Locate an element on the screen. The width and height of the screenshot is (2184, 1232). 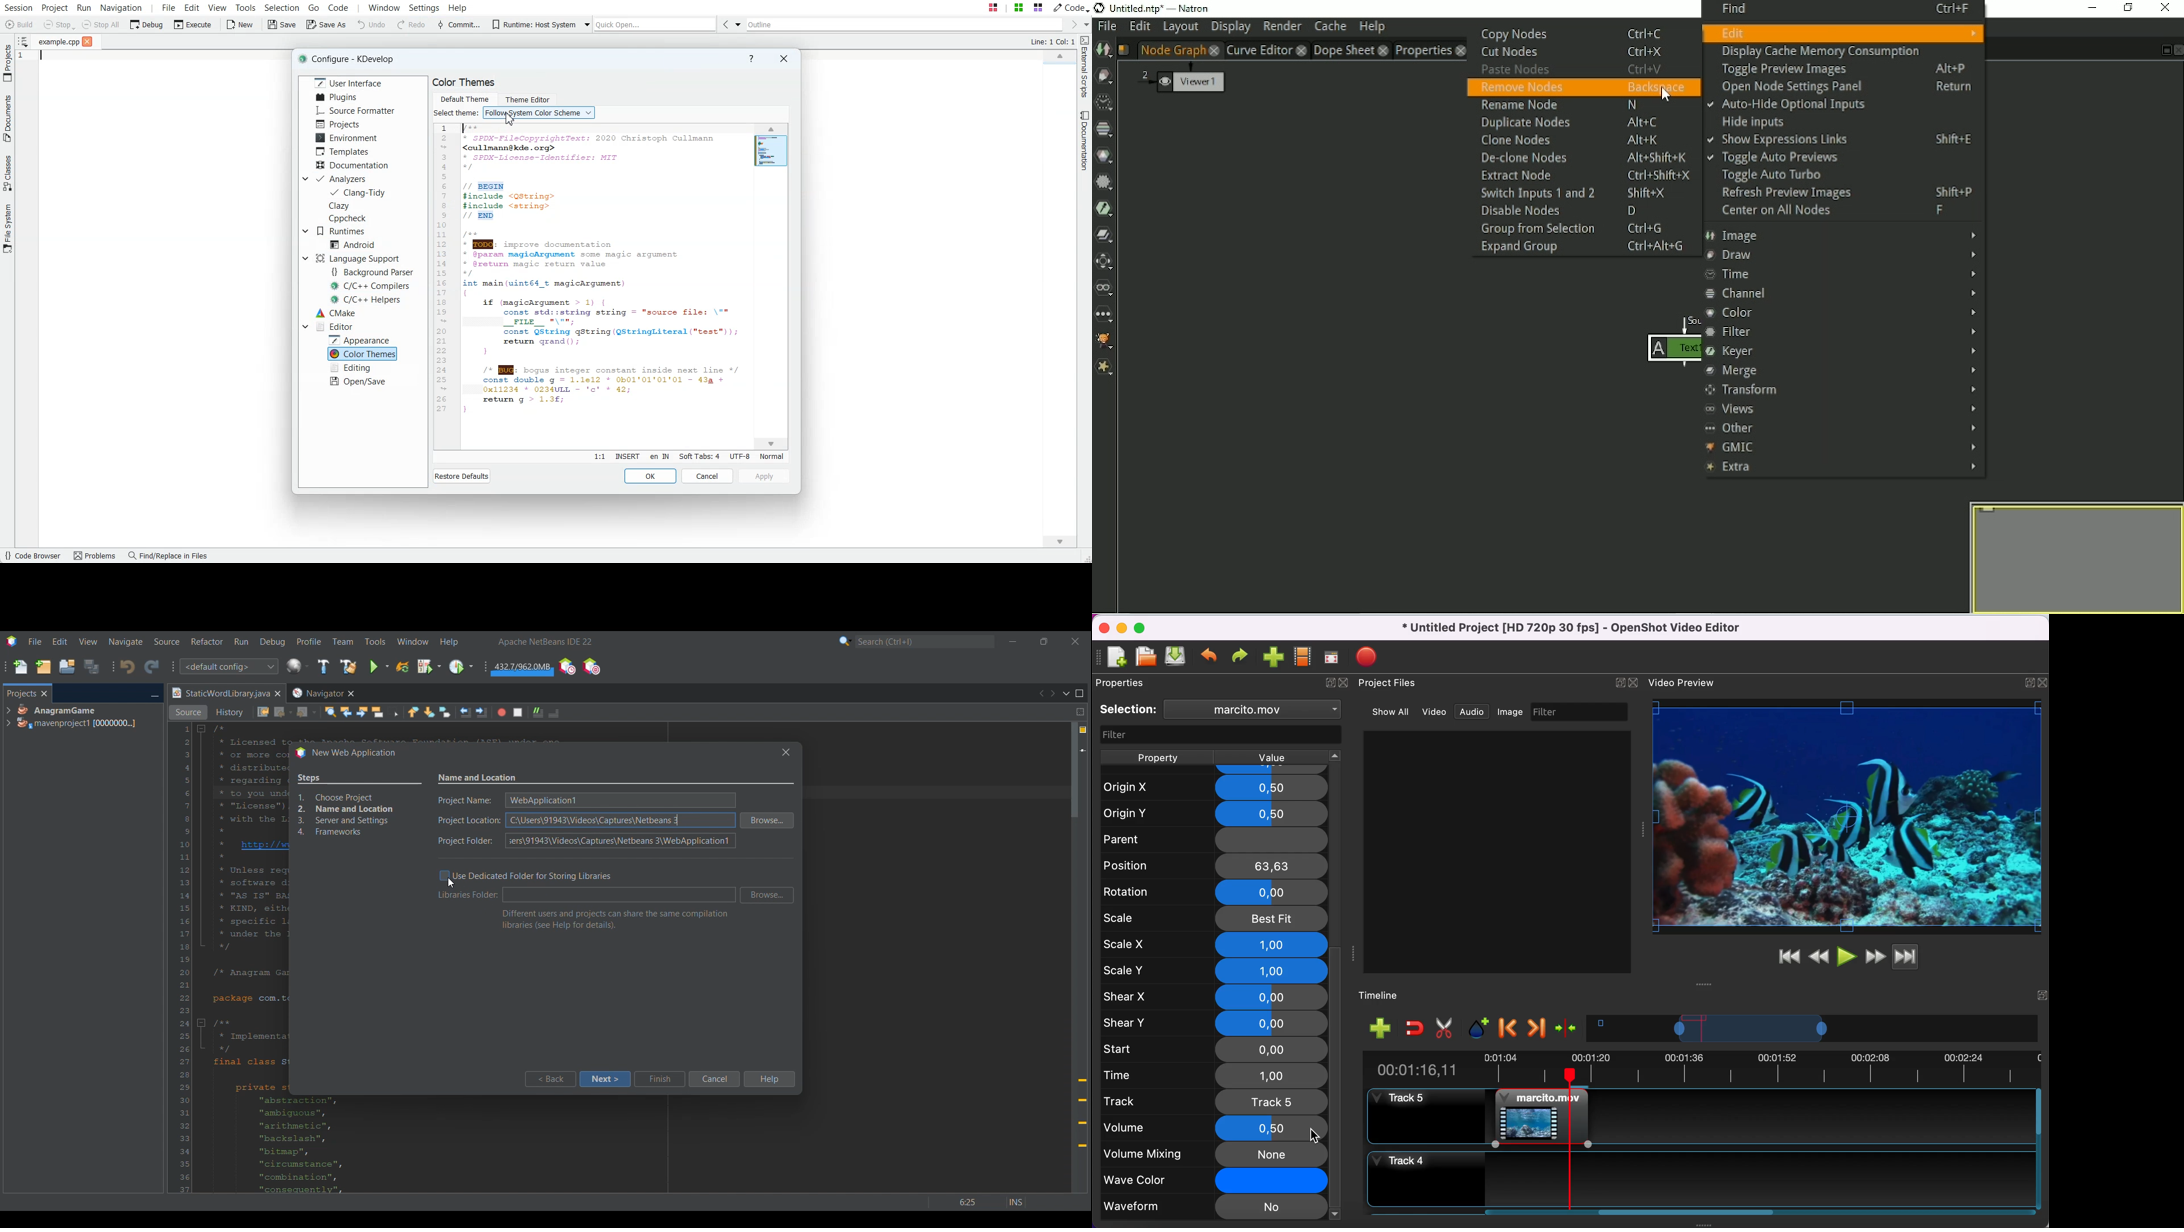
History view is located at coordinates (231, 712).